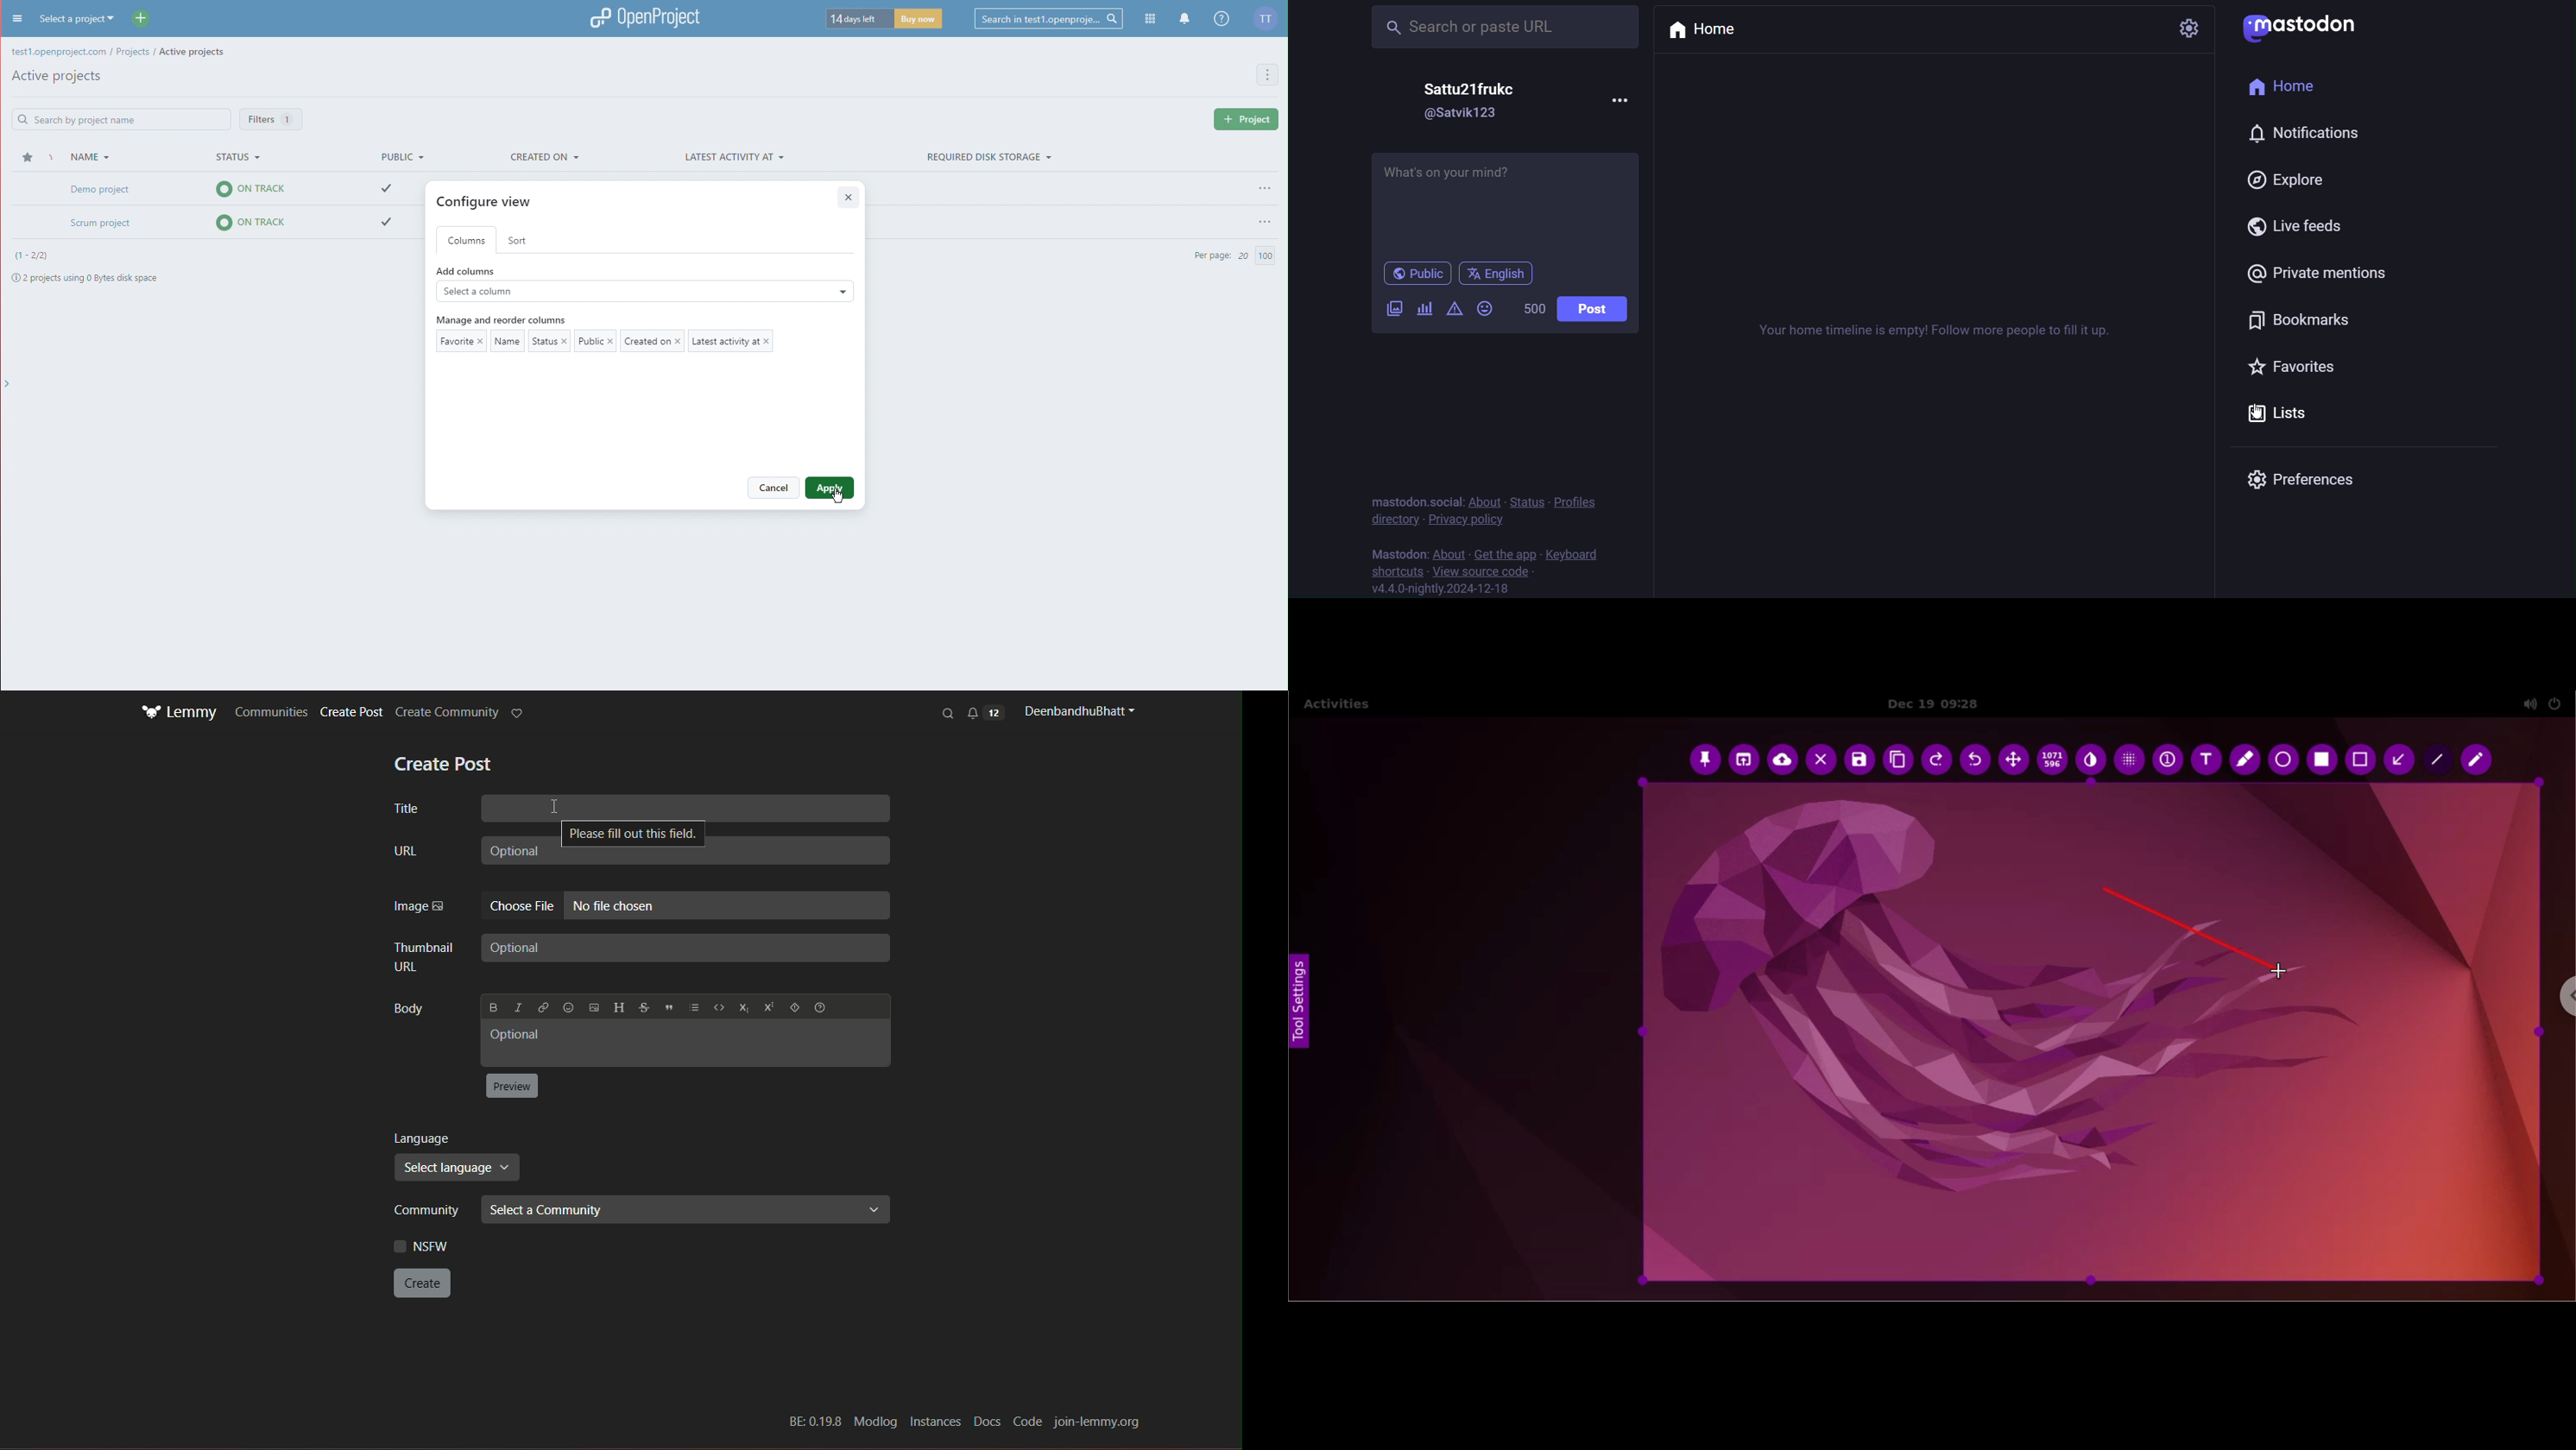 The width and height of the screenshot is (2576, 1456). What do you see at coordinates (814, 1423) in the screenshot?
I see `BE: 0.19.8` at bounding box center [814, 1423].